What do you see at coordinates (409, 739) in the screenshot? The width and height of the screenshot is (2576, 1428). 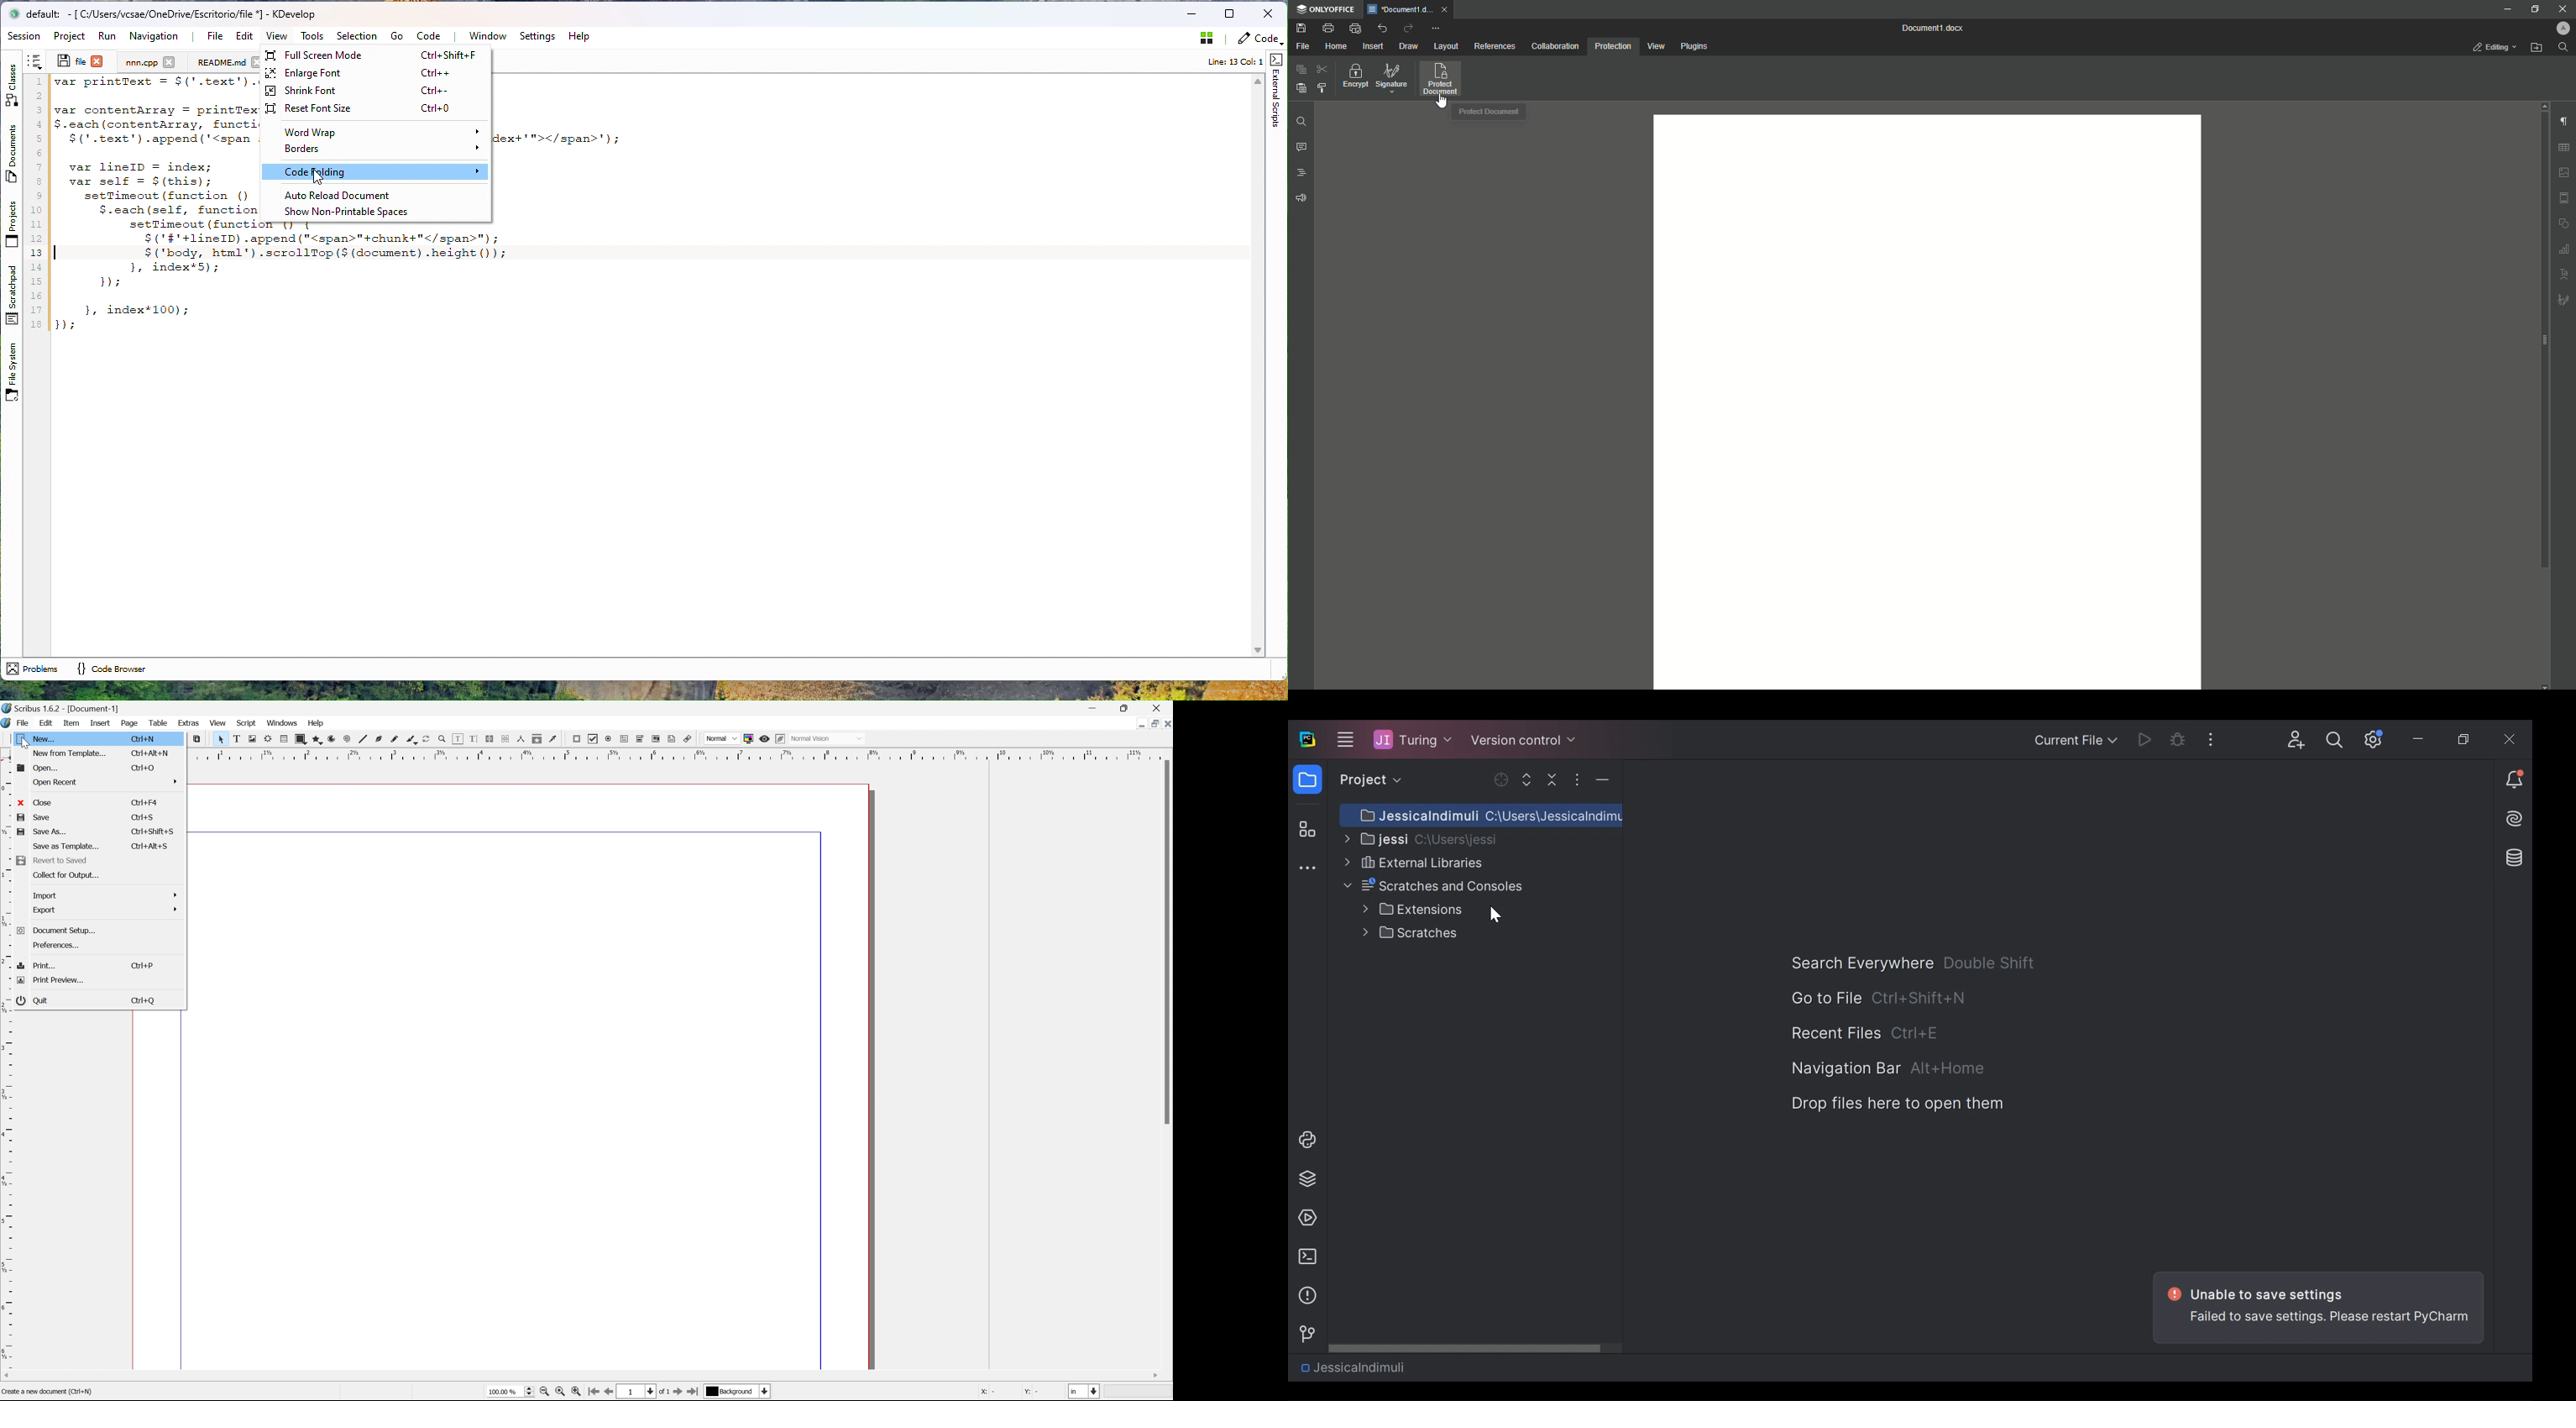 I see `Calligraphic view` at bounding box center [409, 739].